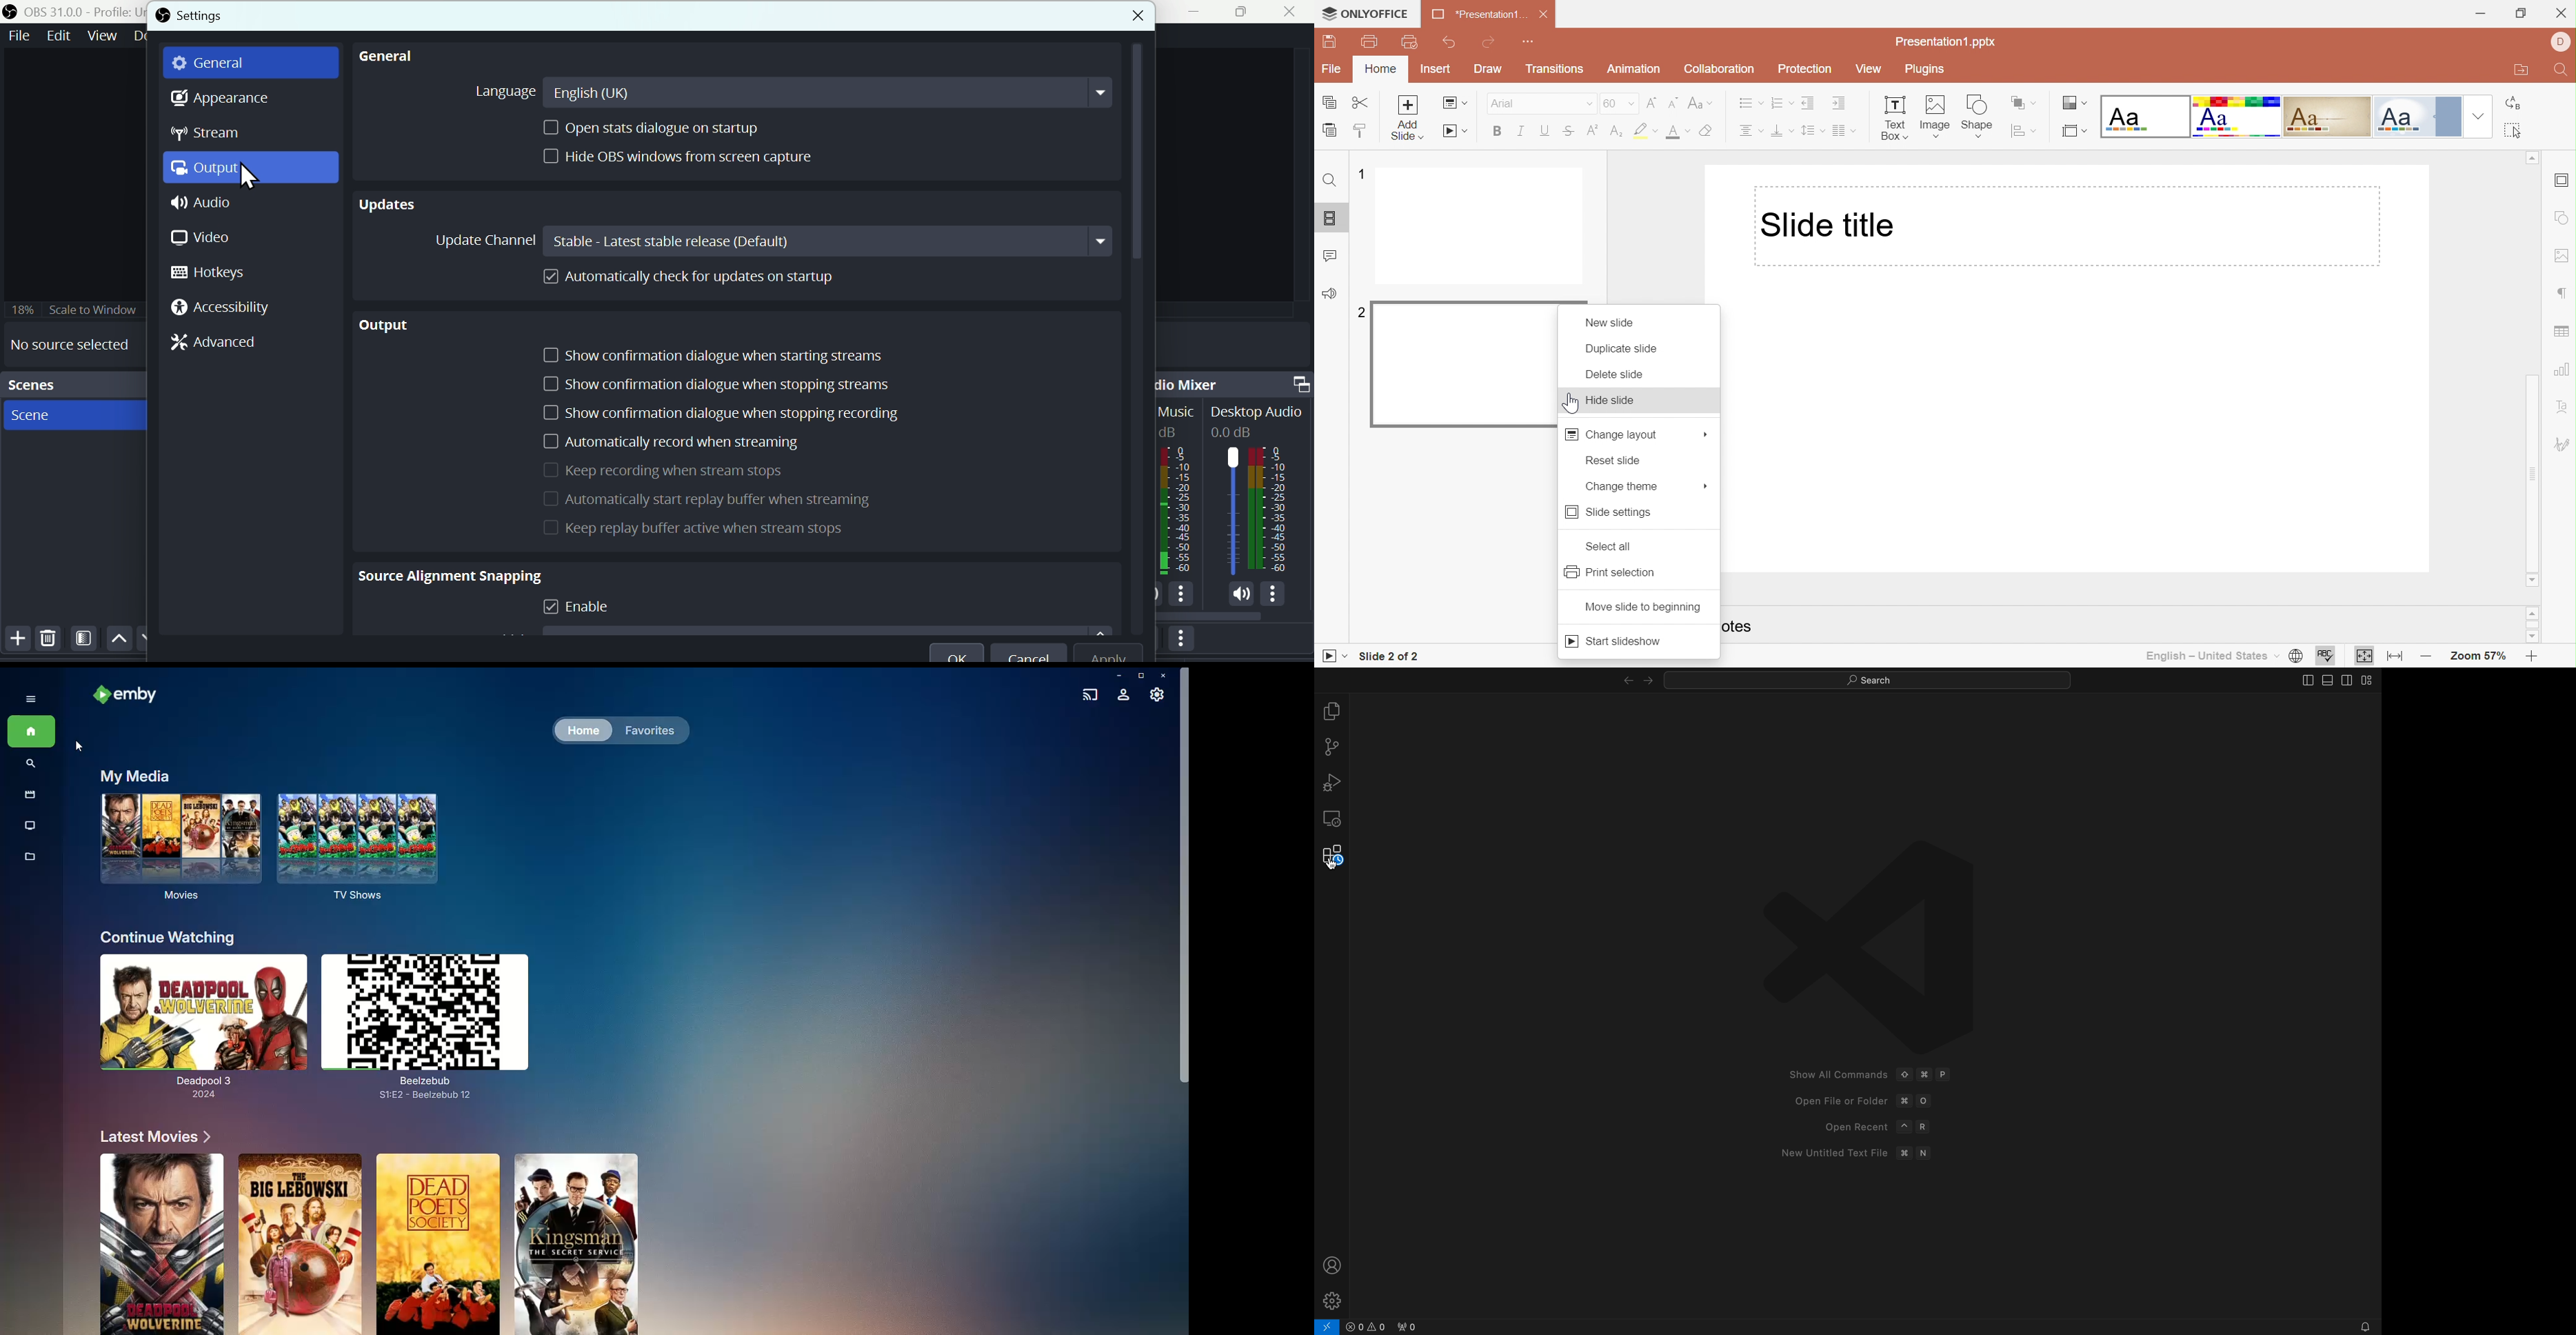  I want to click on More options, so click(1186, 644).